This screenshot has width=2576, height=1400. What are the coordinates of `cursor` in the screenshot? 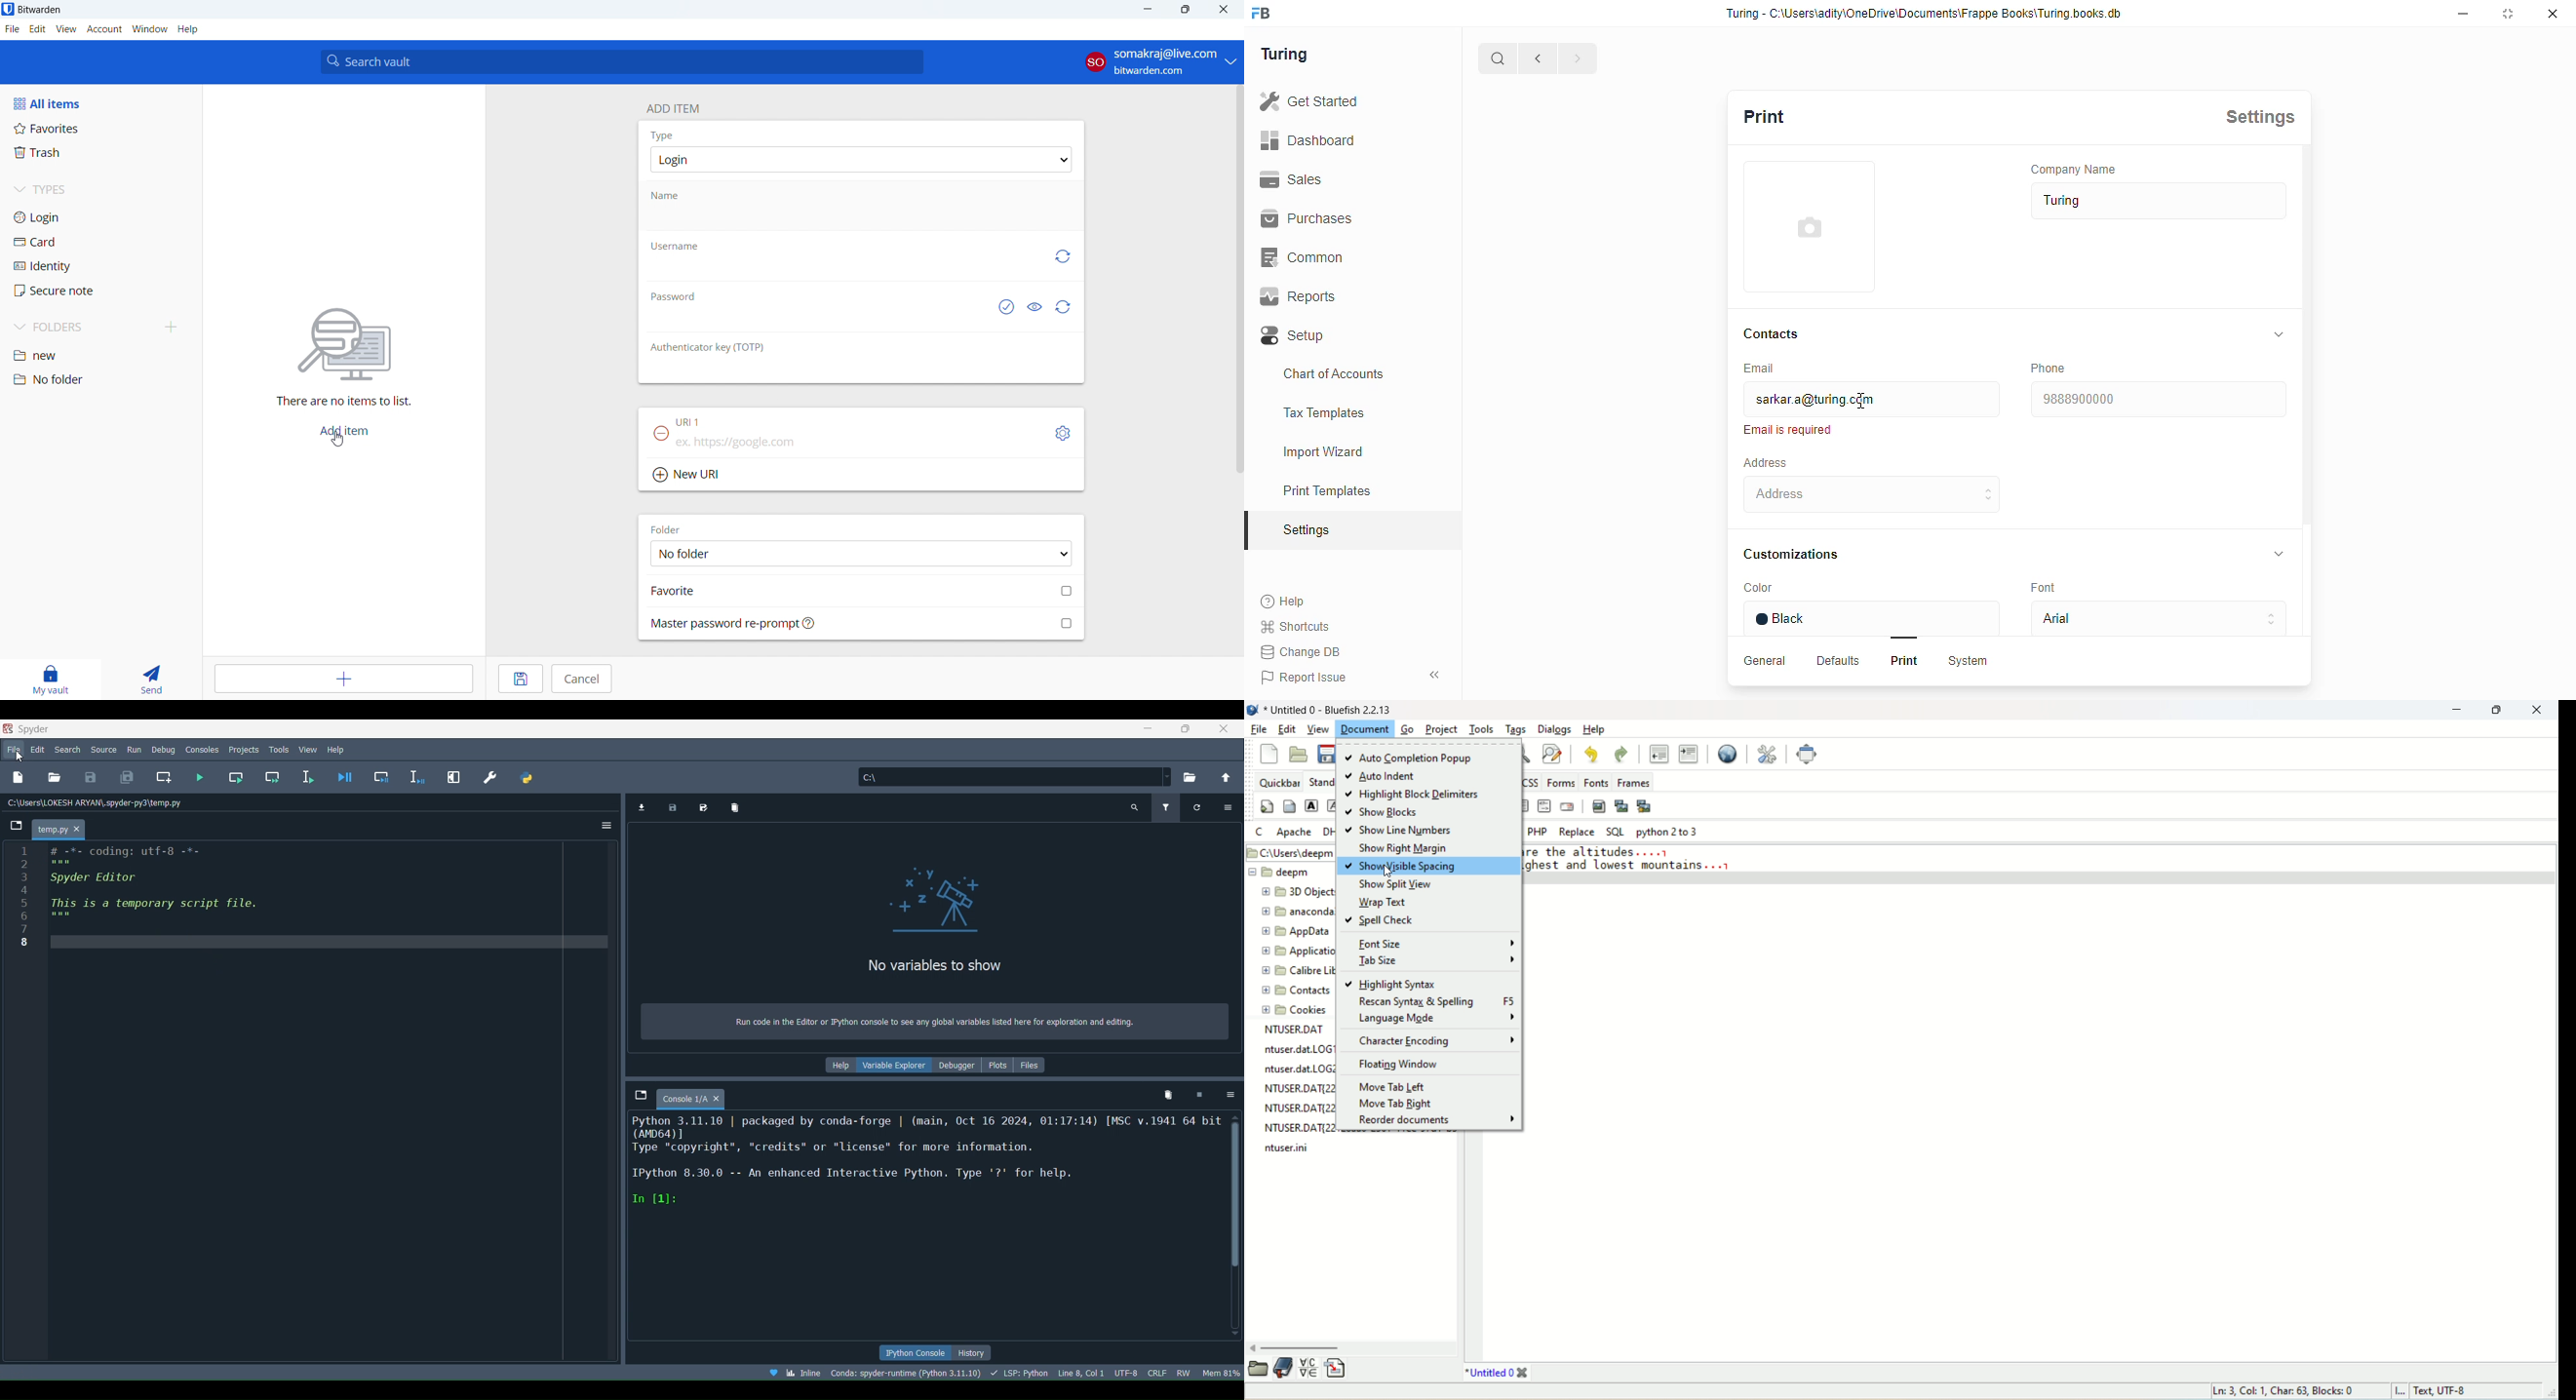 It's located at (1866, 402).